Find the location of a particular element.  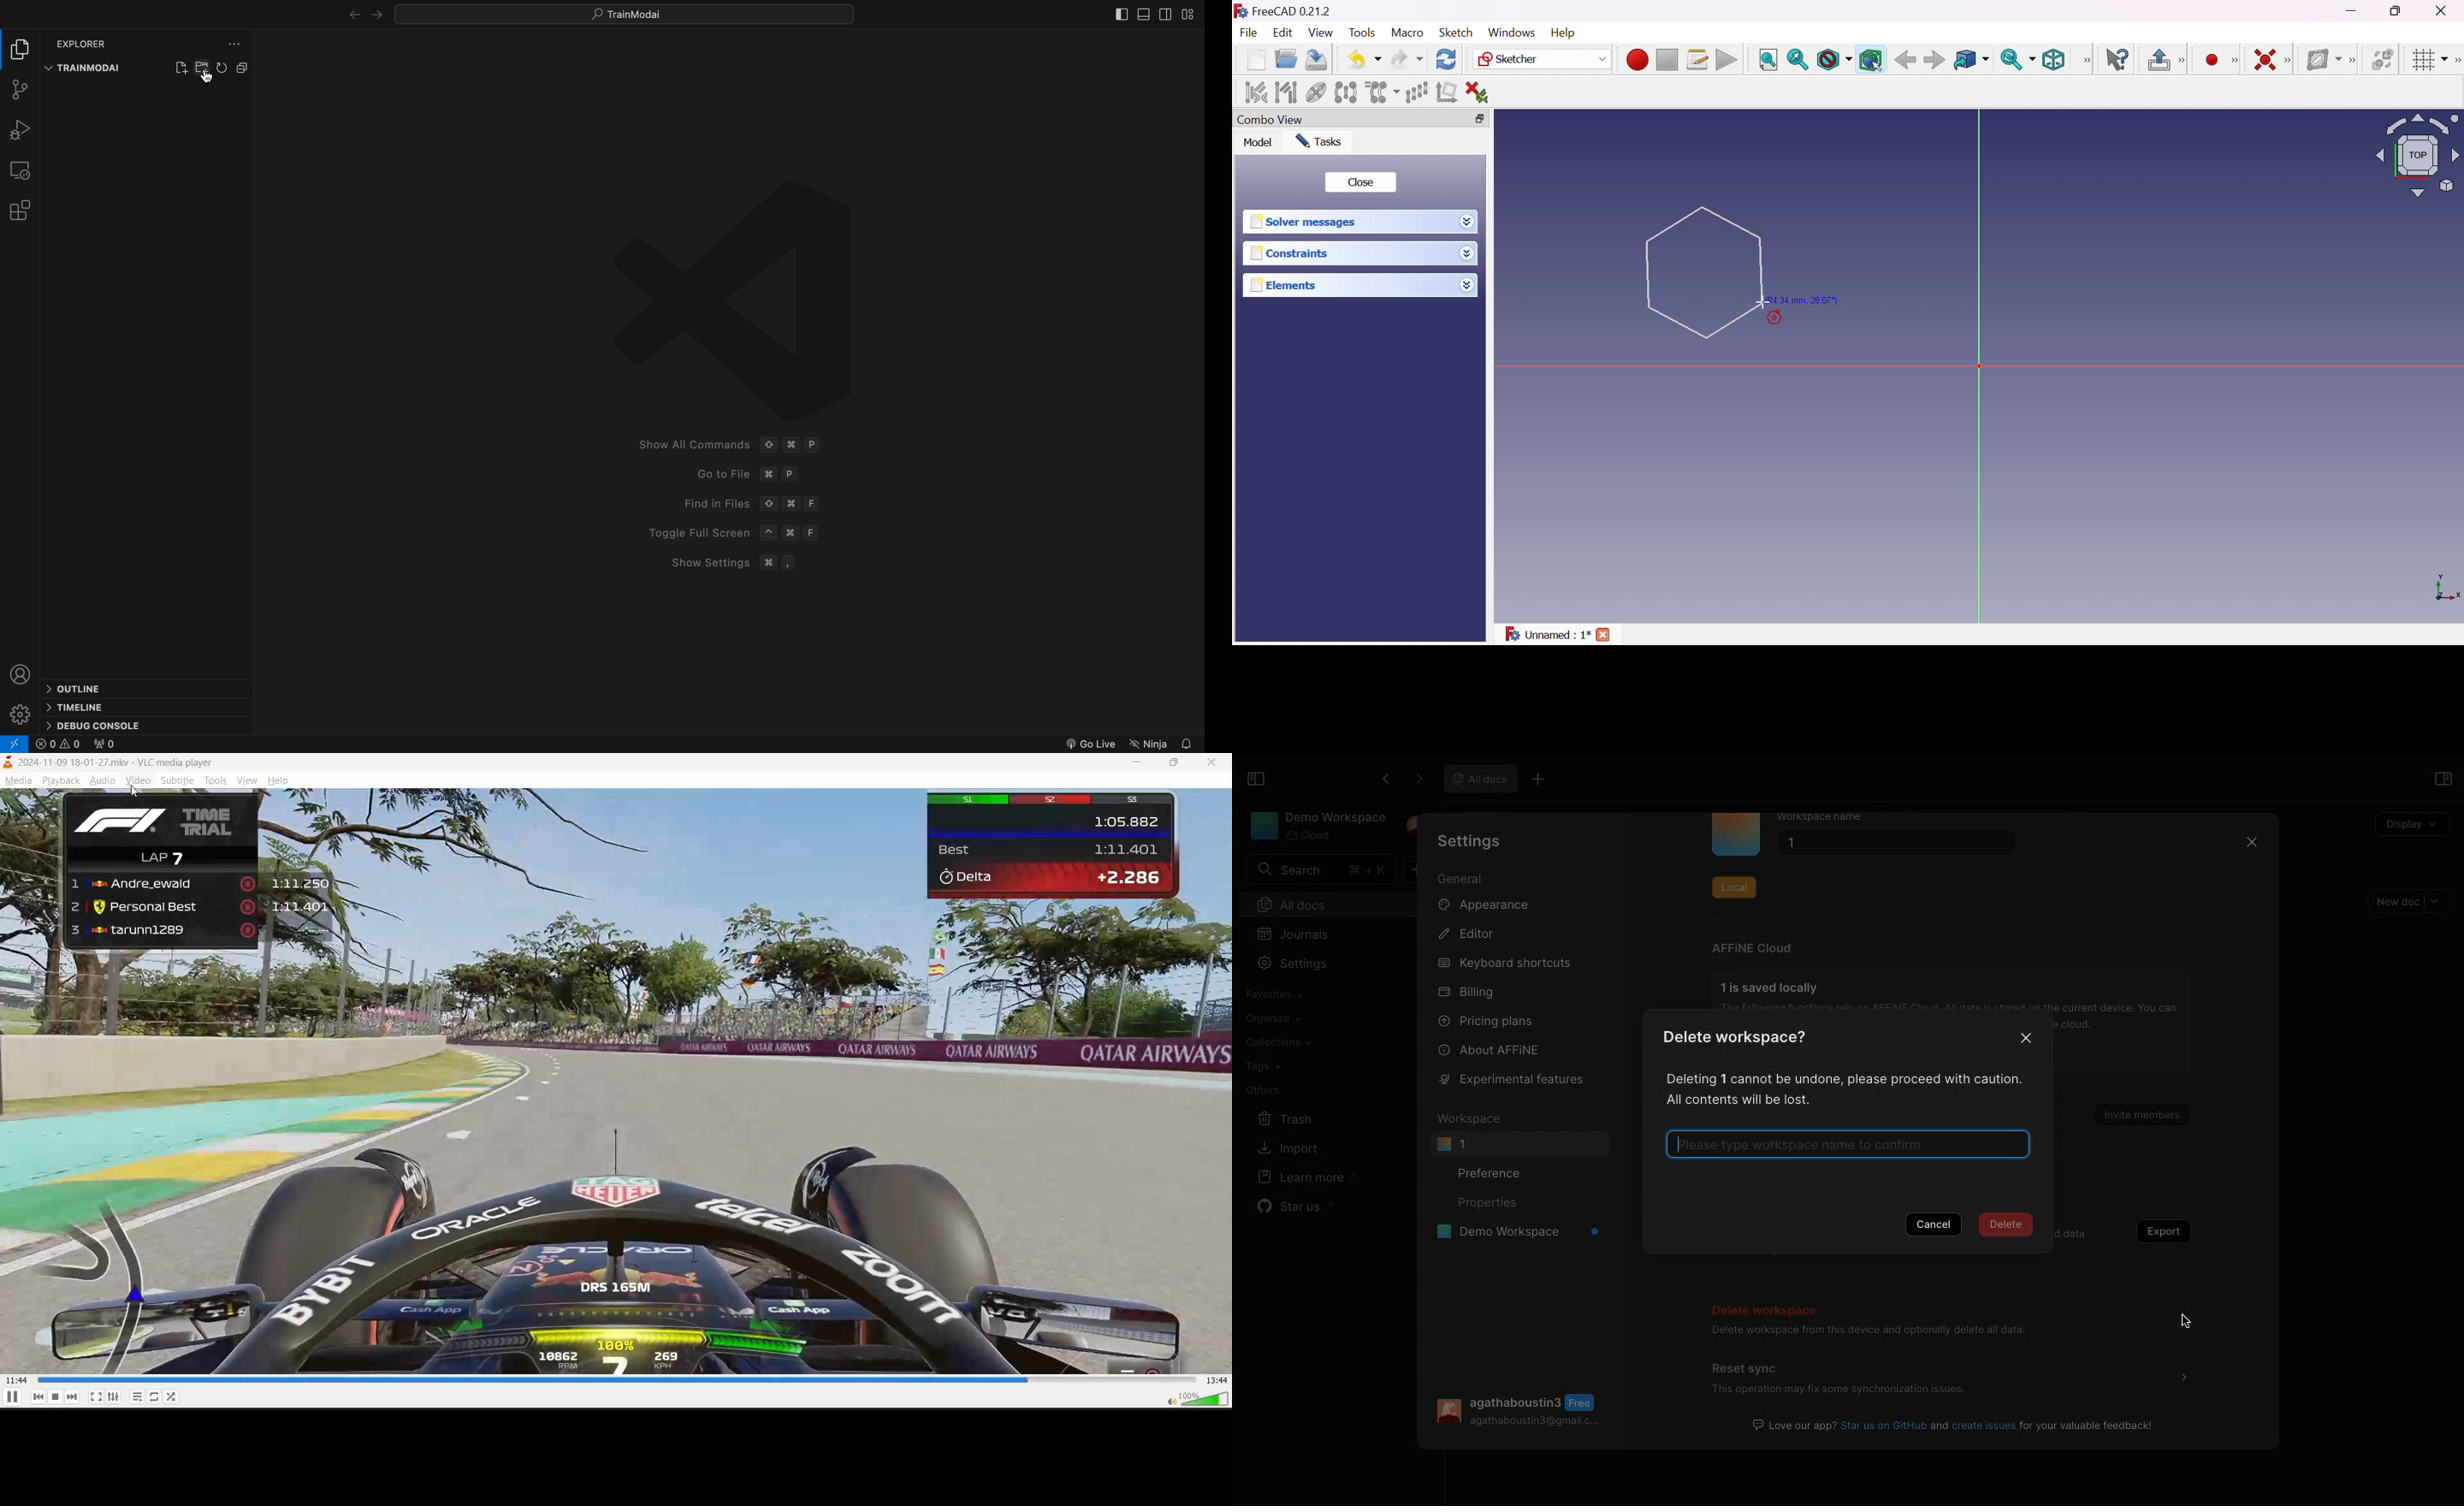

[Sketcher geometries]] is located at coordinates (2234, 60).